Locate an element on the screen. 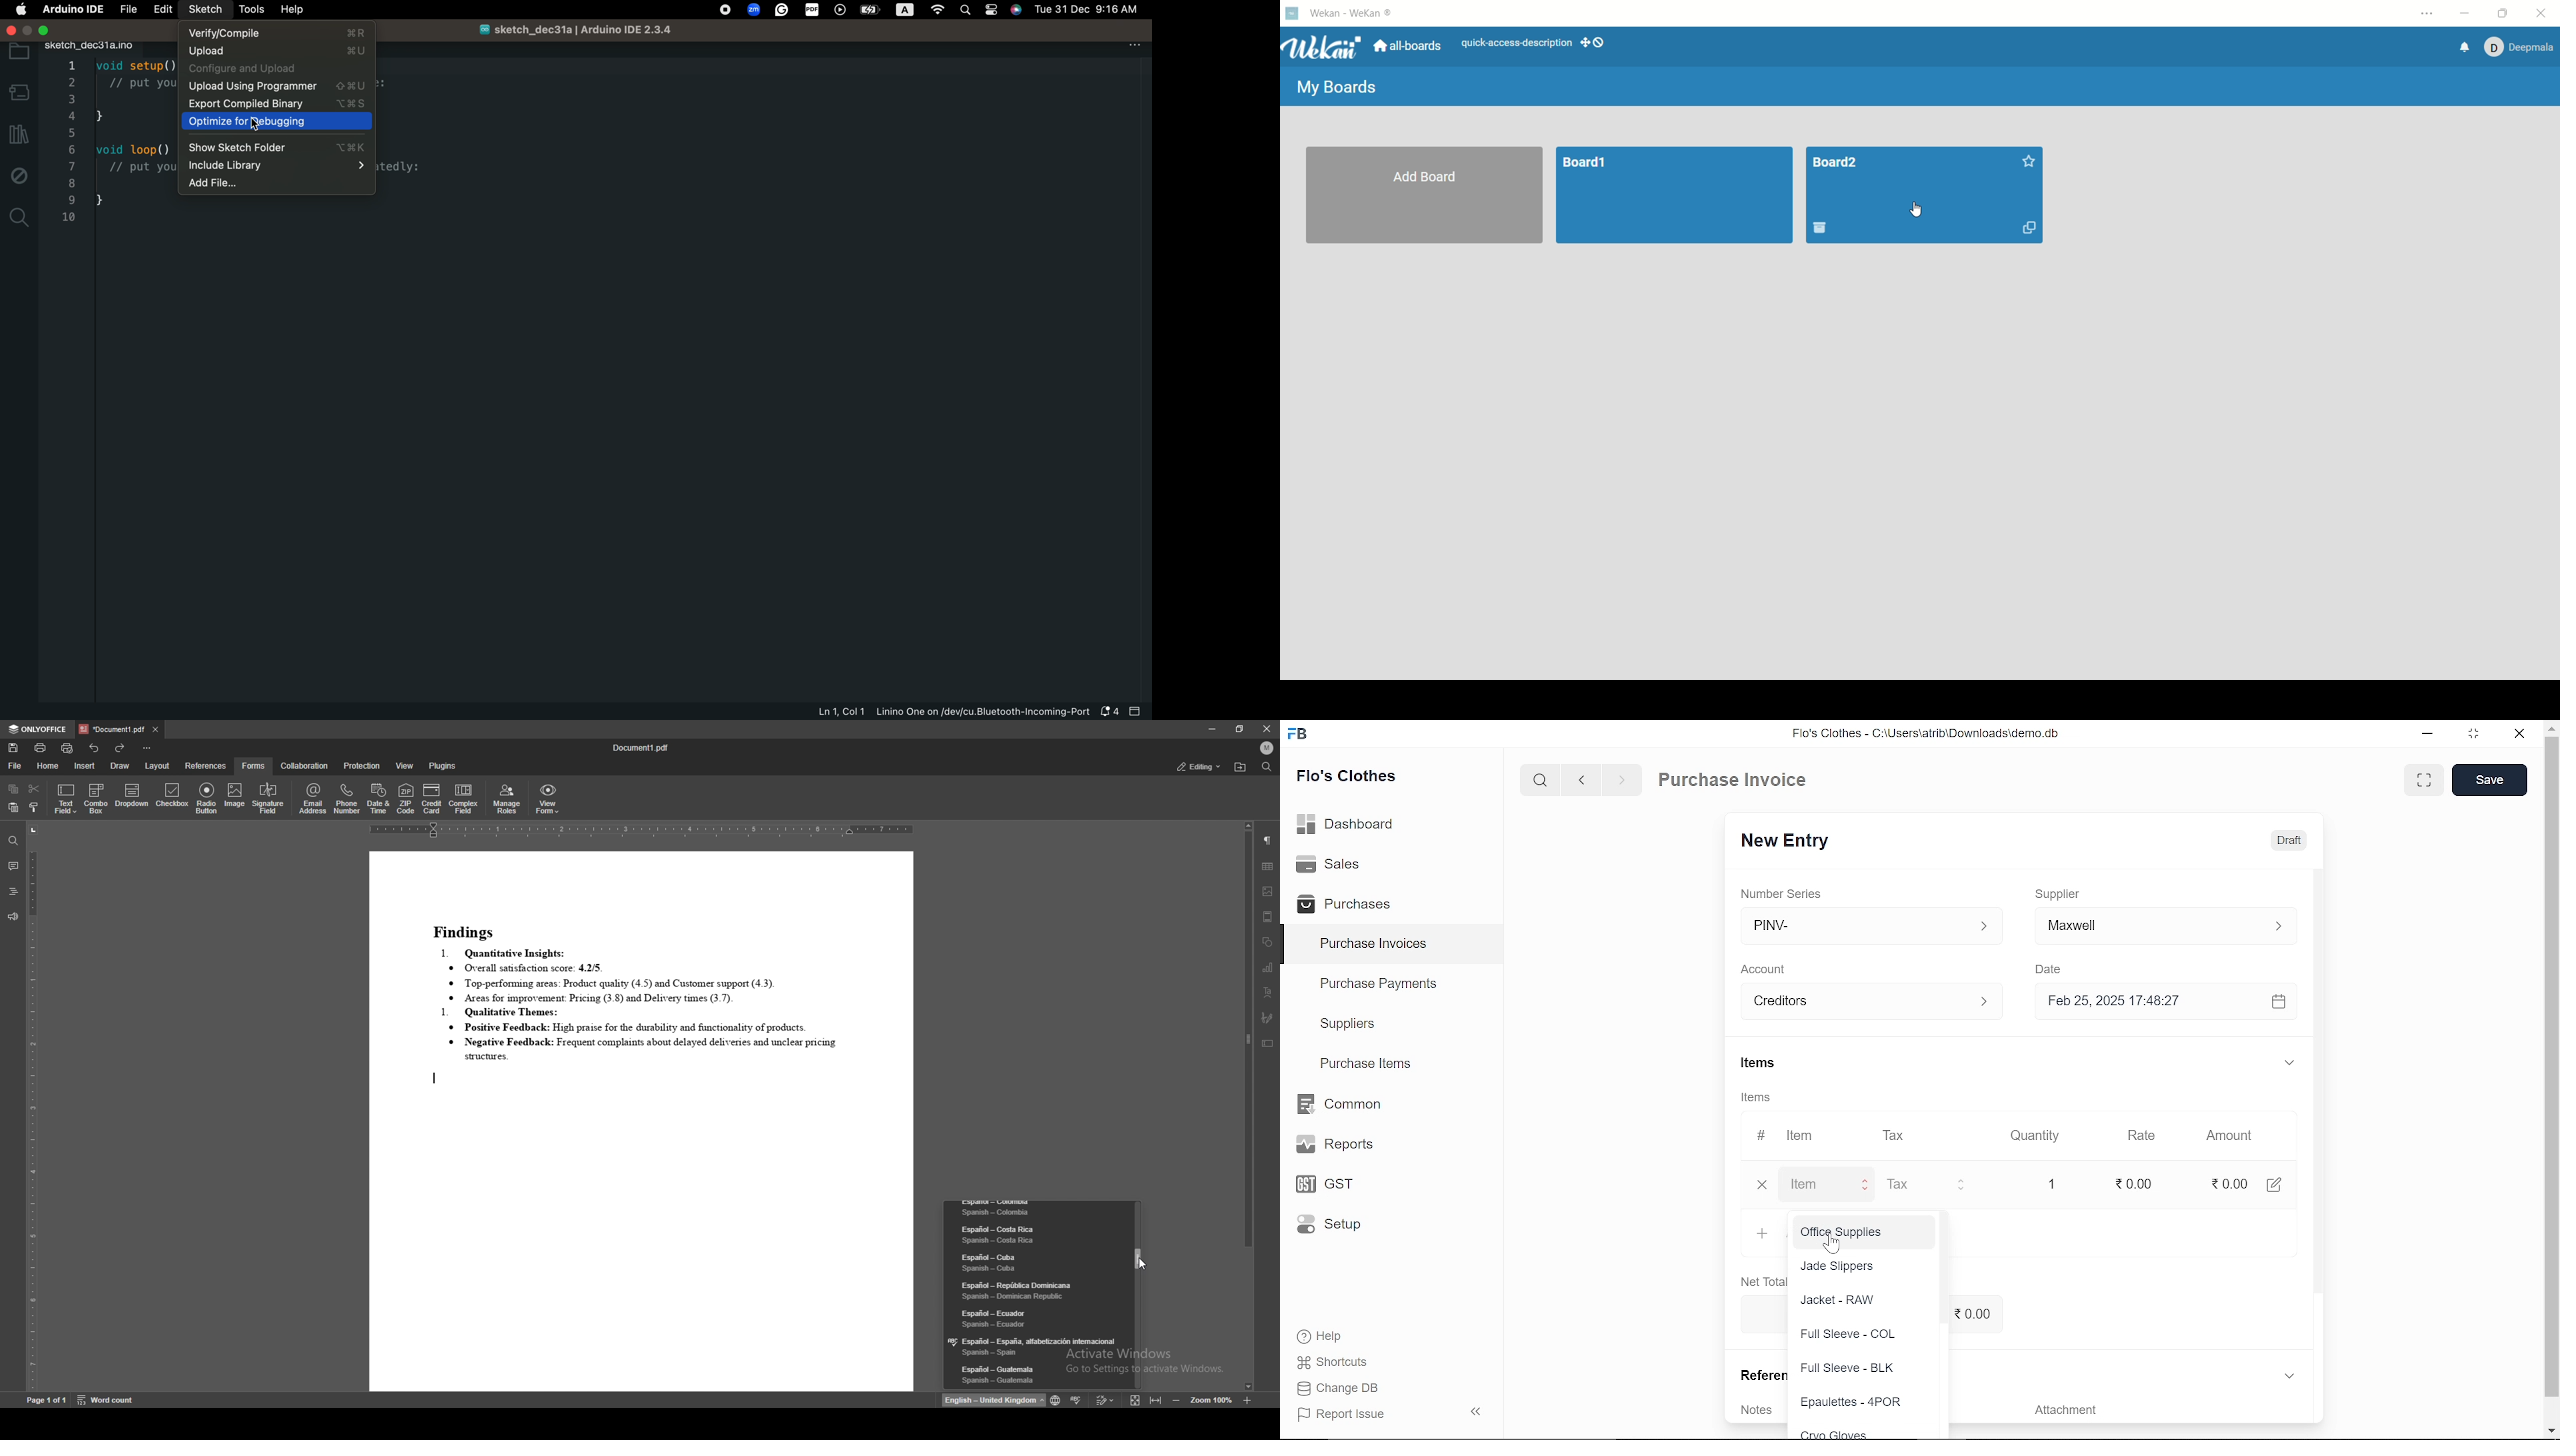 The width and height of the screenshot is (2576, 1456). language is located at coordinates (1036, 1375).